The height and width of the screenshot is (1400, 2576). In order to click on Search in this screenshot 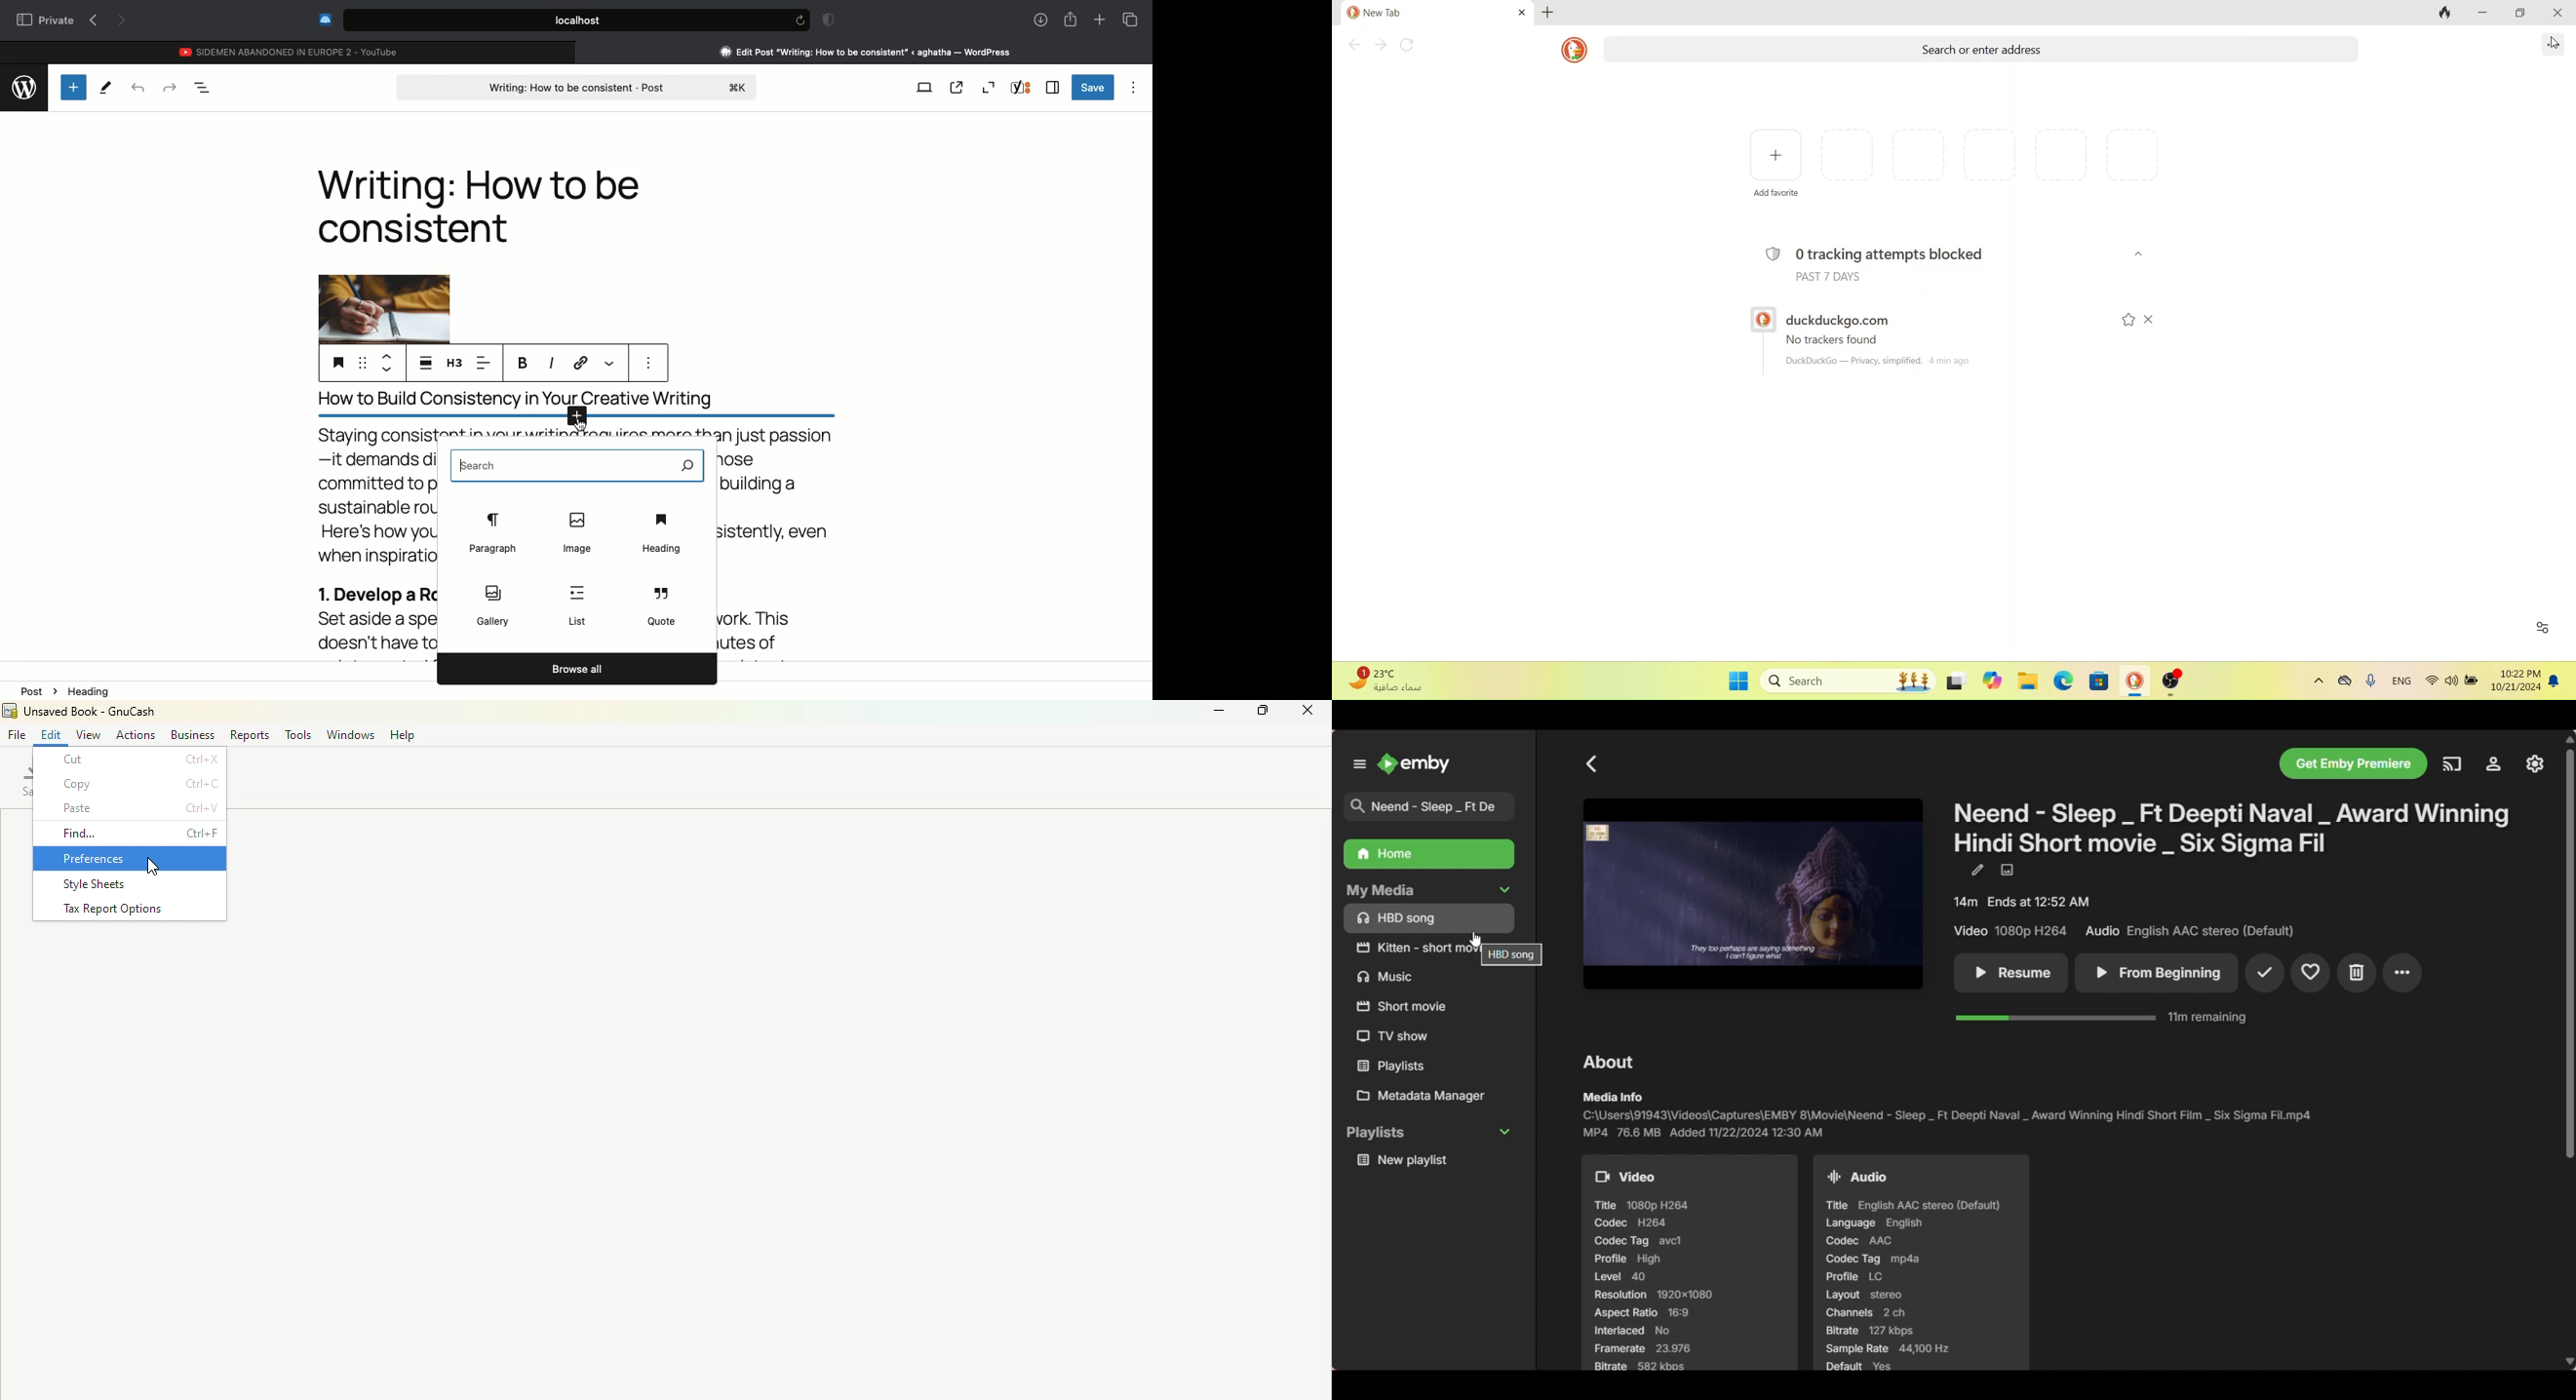, I will do `click(577, 467)`.